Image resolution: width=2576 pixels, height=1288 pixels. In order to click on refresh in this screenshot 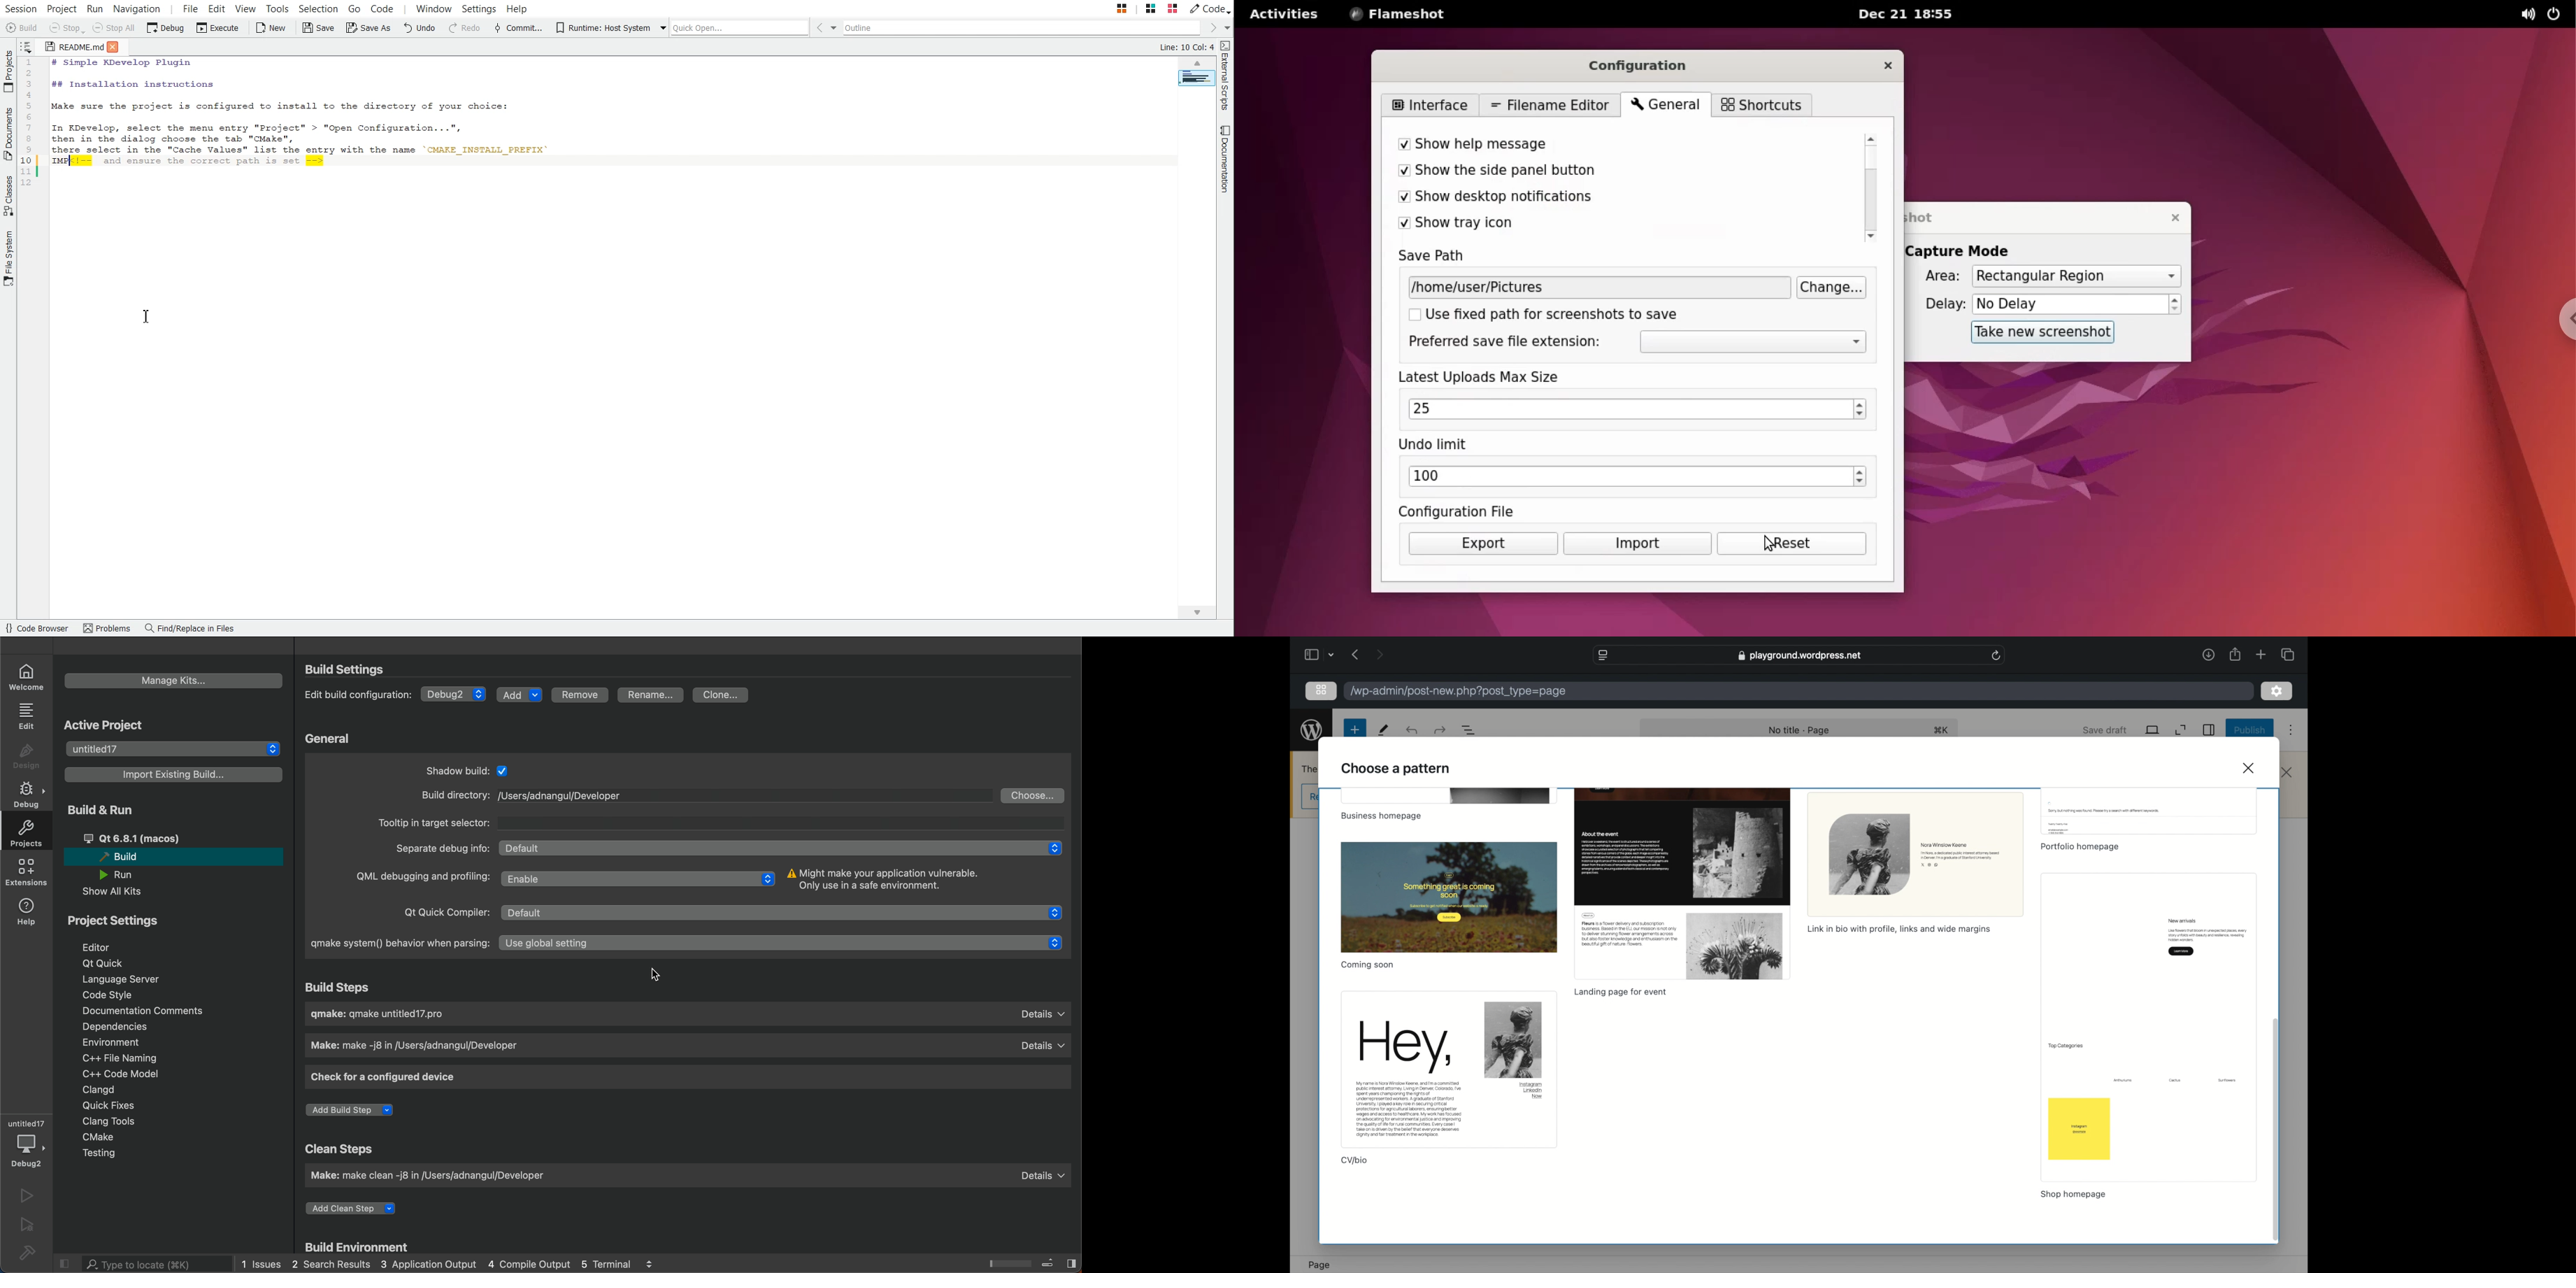, I will do `click(1997, 656)`.